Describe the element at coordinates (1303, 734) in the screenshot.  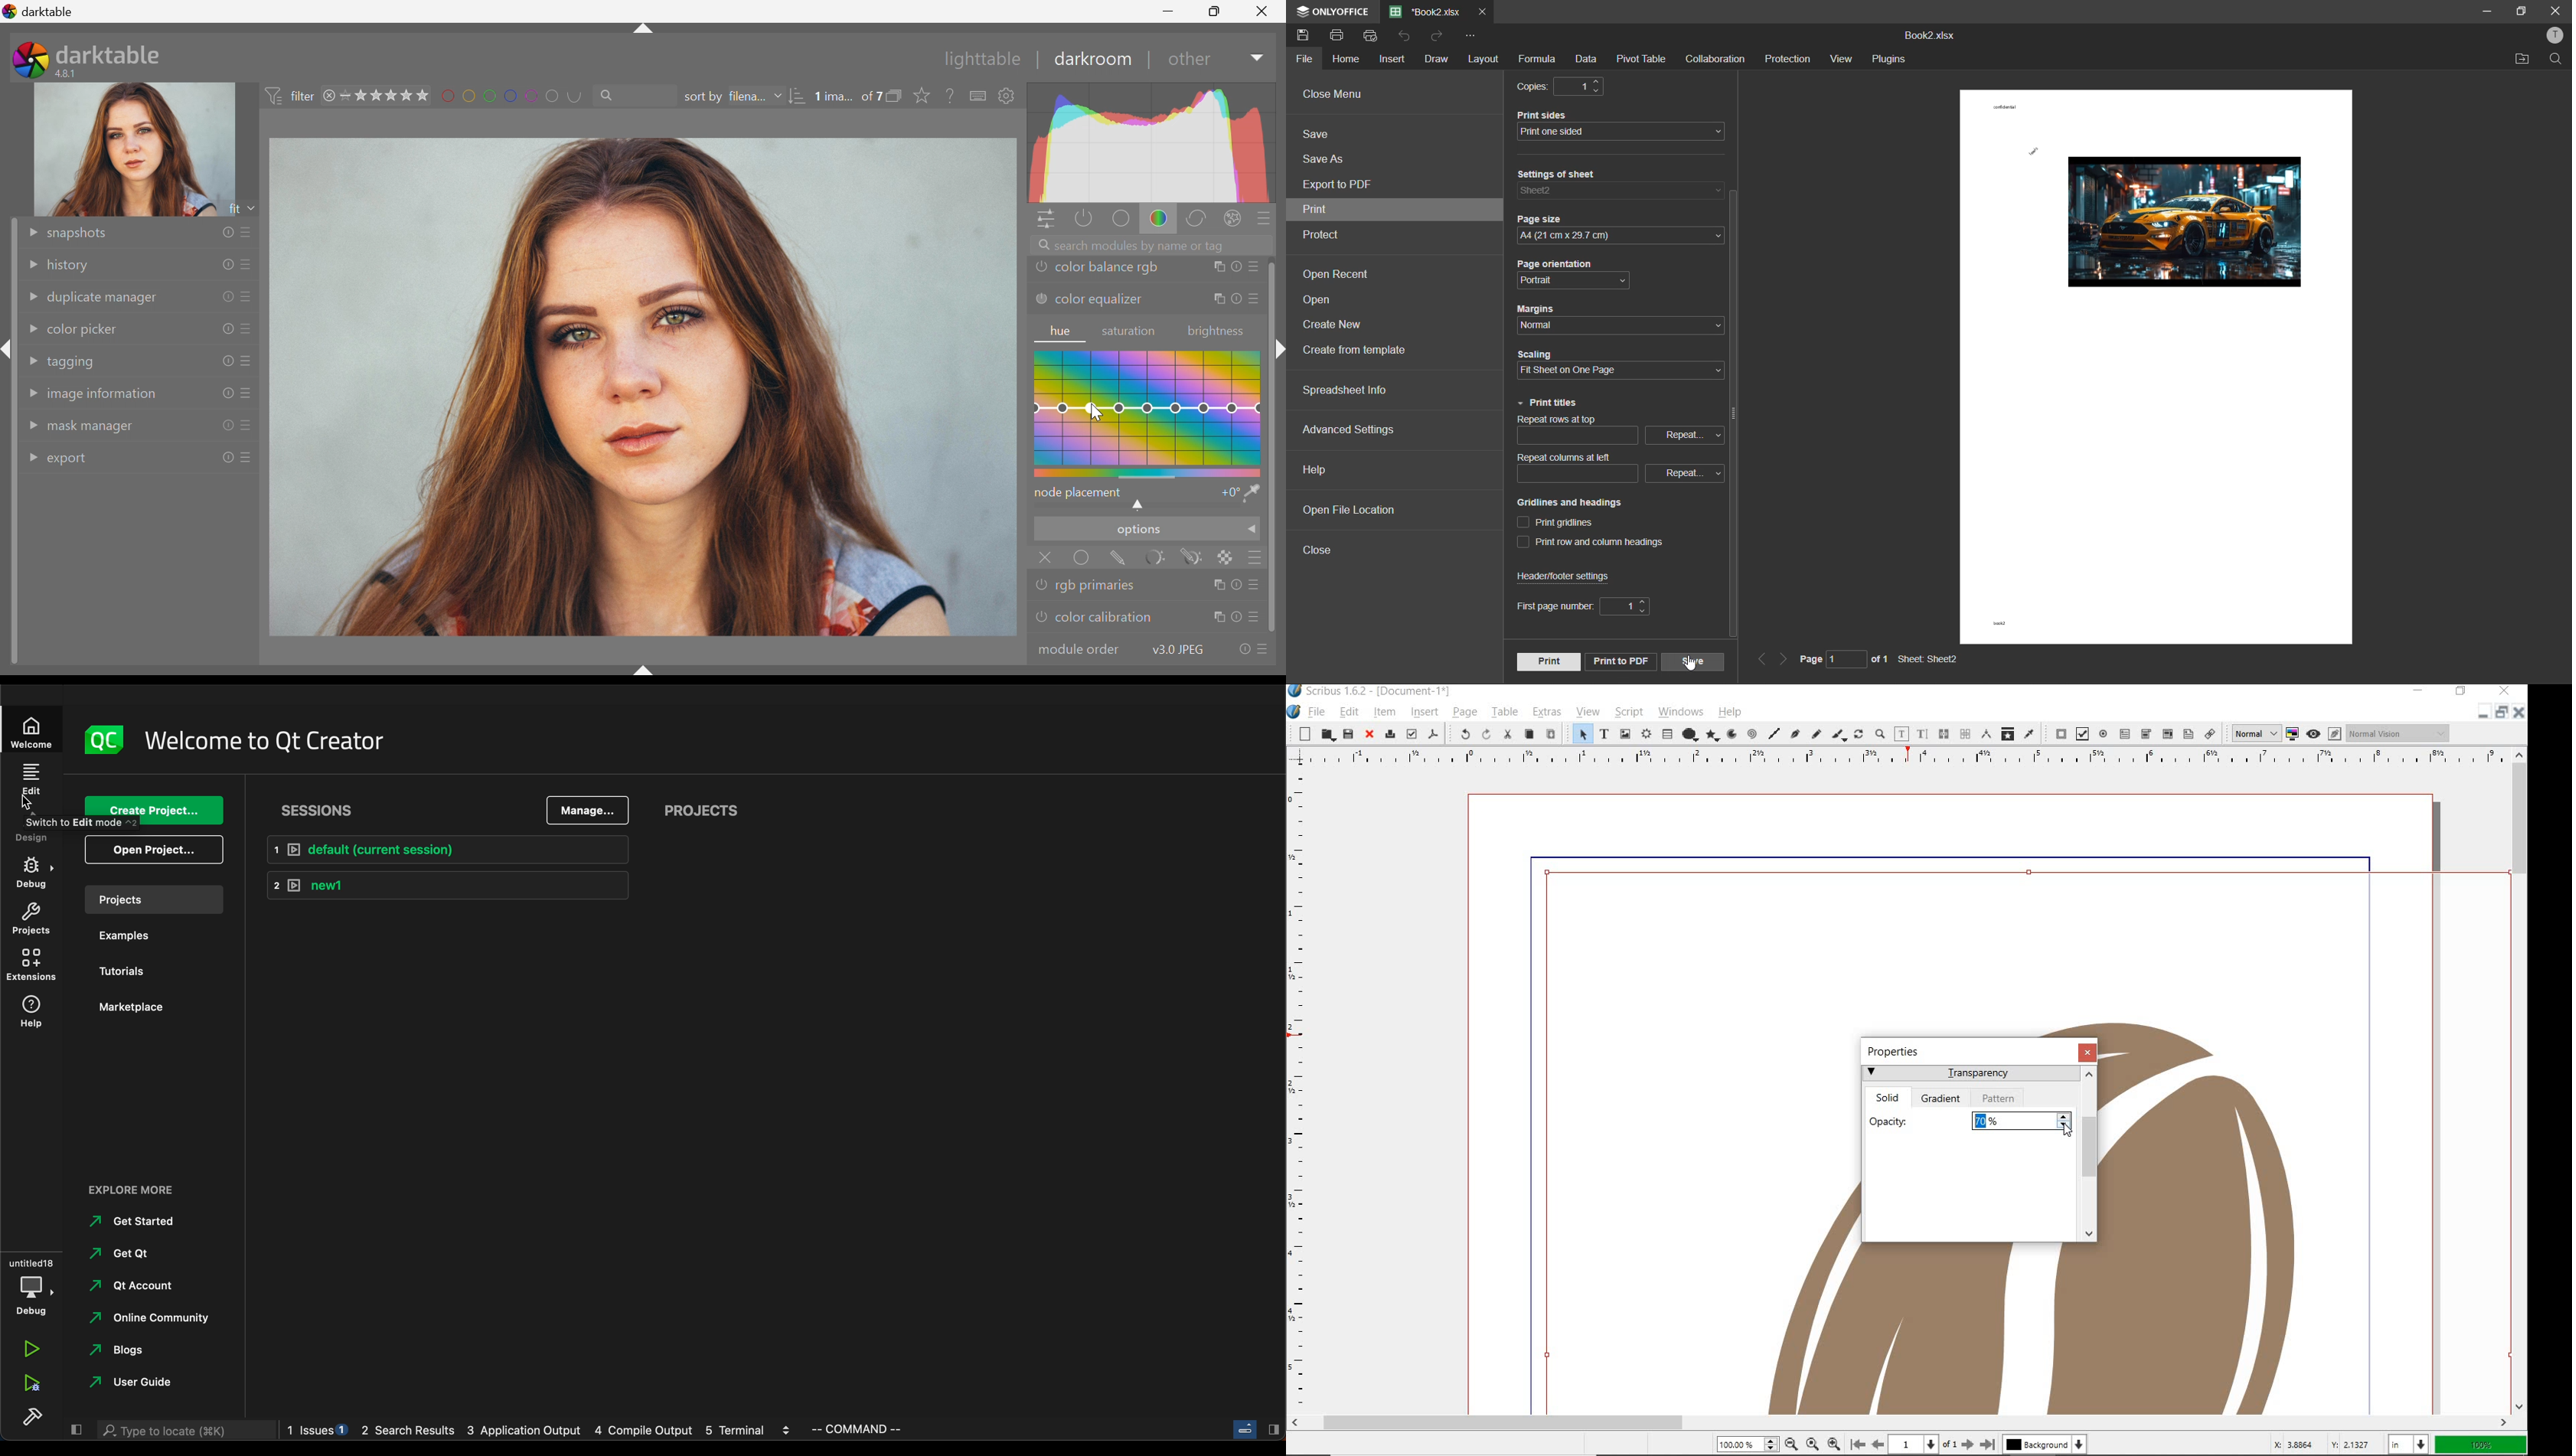
I see `new` at that location.